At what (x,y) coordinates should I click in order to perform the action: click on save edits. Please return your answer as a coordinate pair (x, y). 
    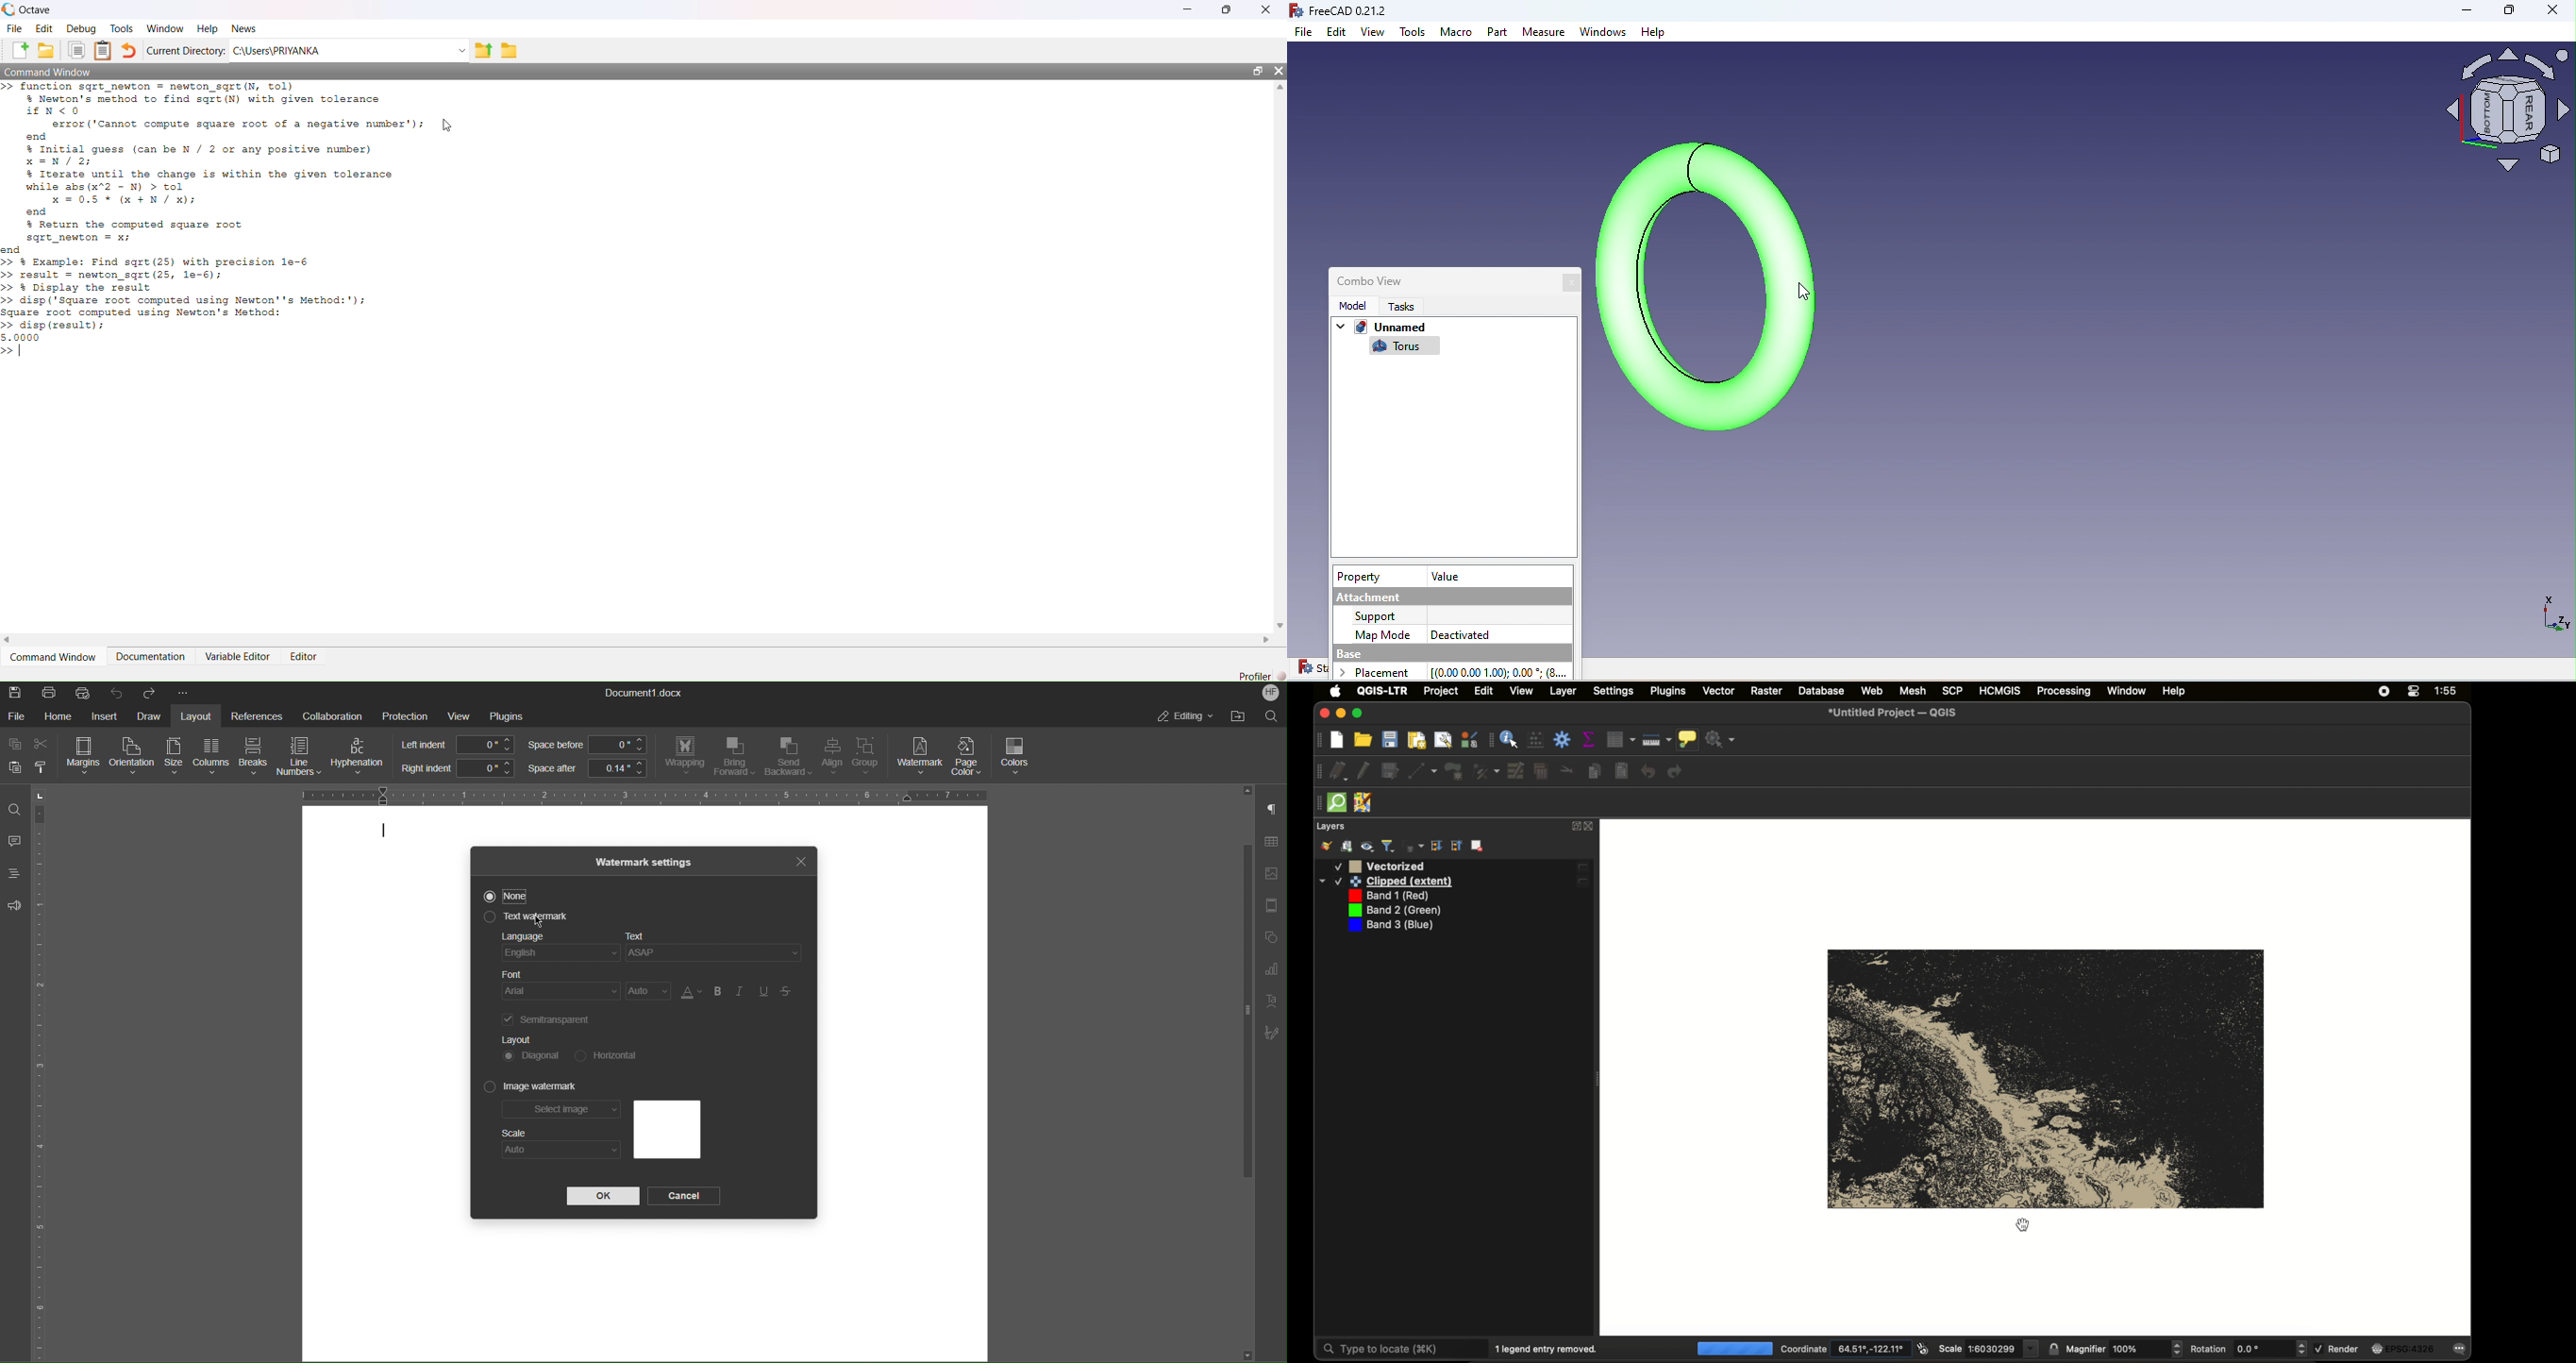
    Looking at the image, I should click on (1390, 771).